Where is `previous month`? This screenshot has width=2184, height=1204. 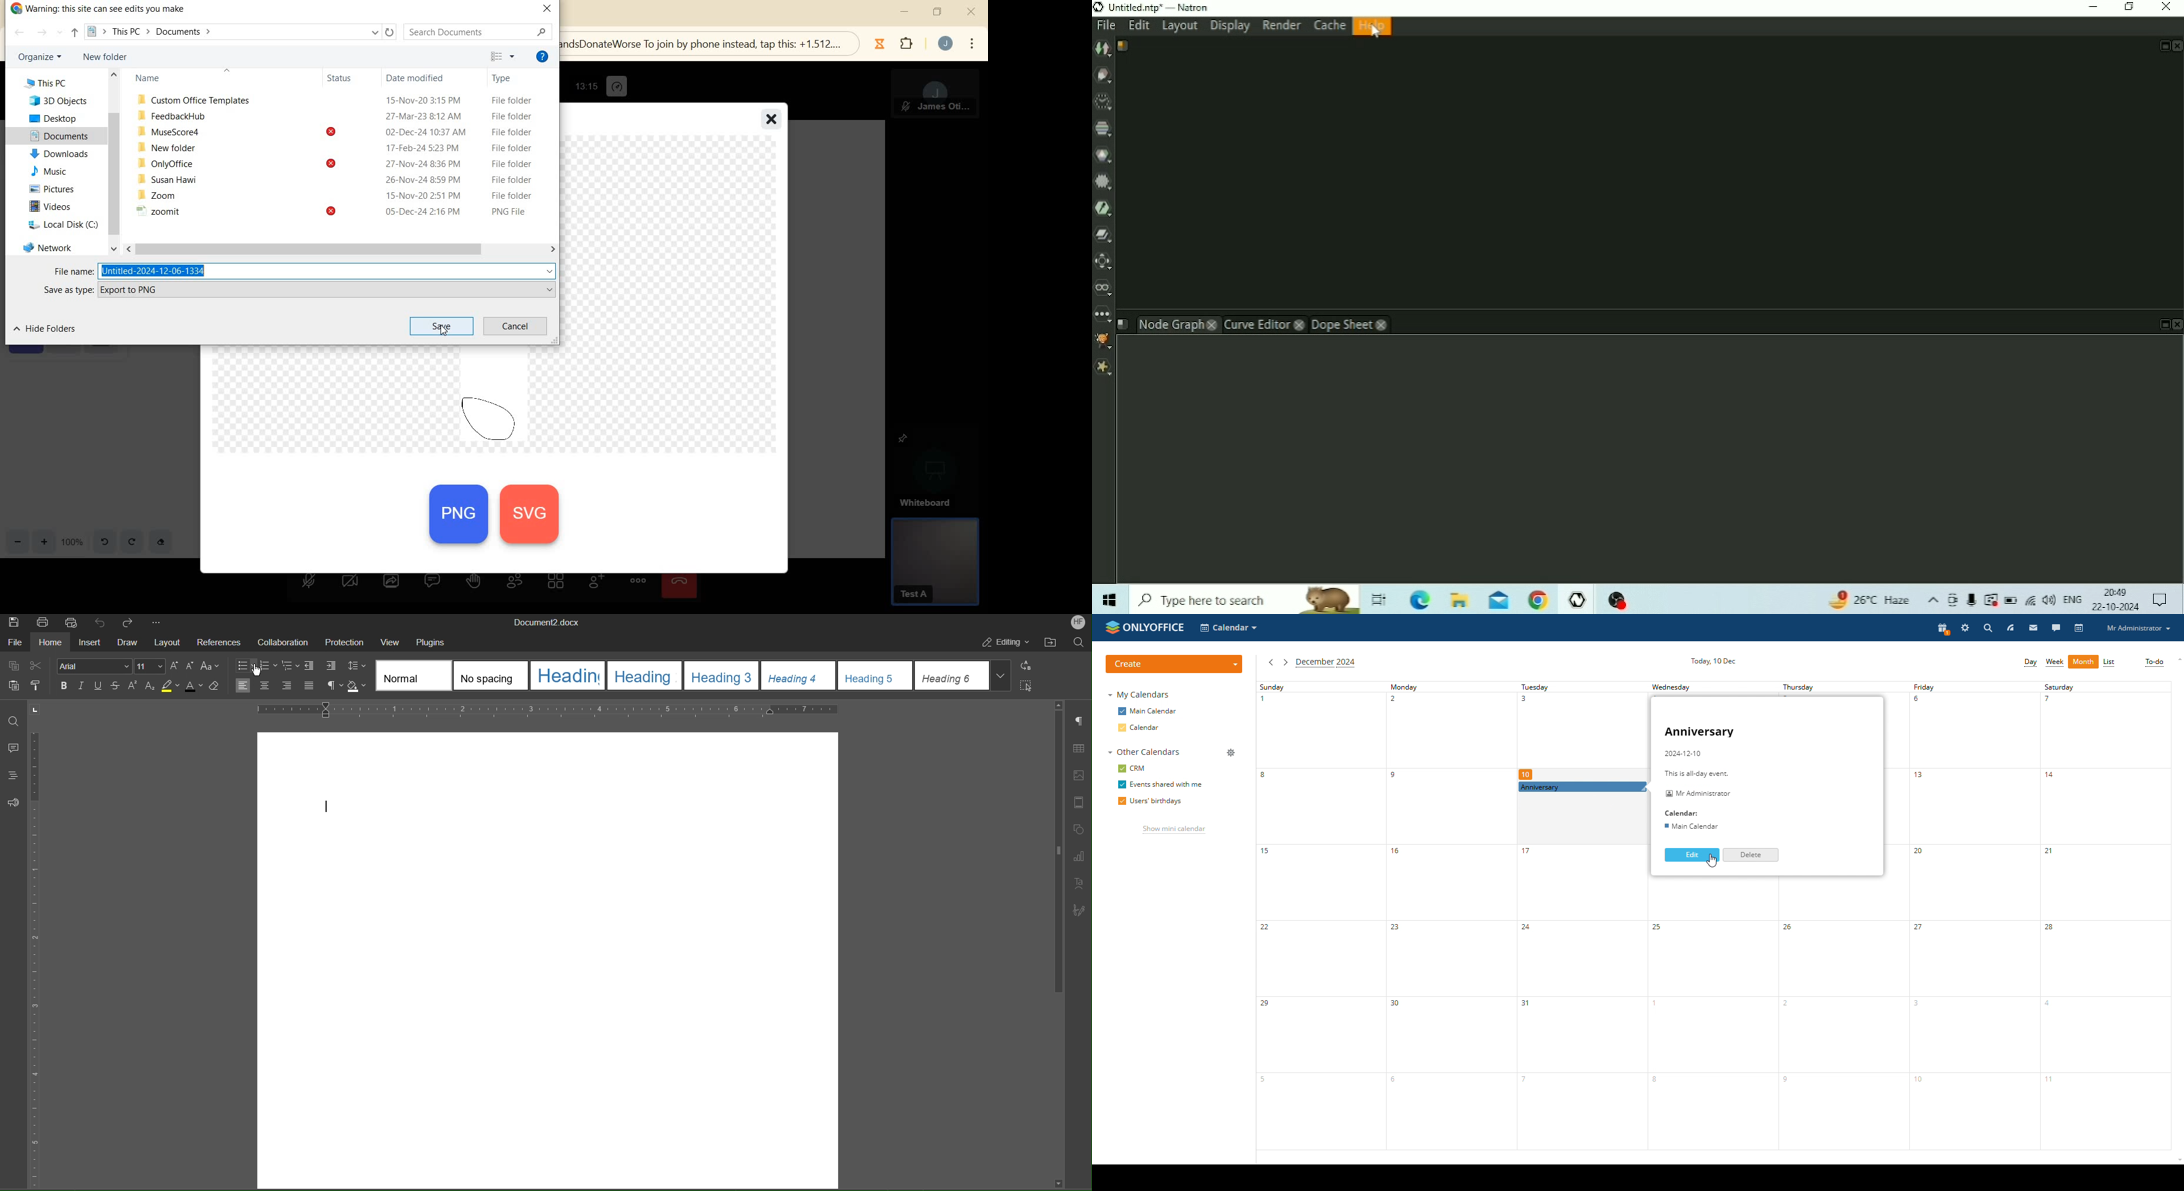 previous month is located at coordinates (1271, 662).